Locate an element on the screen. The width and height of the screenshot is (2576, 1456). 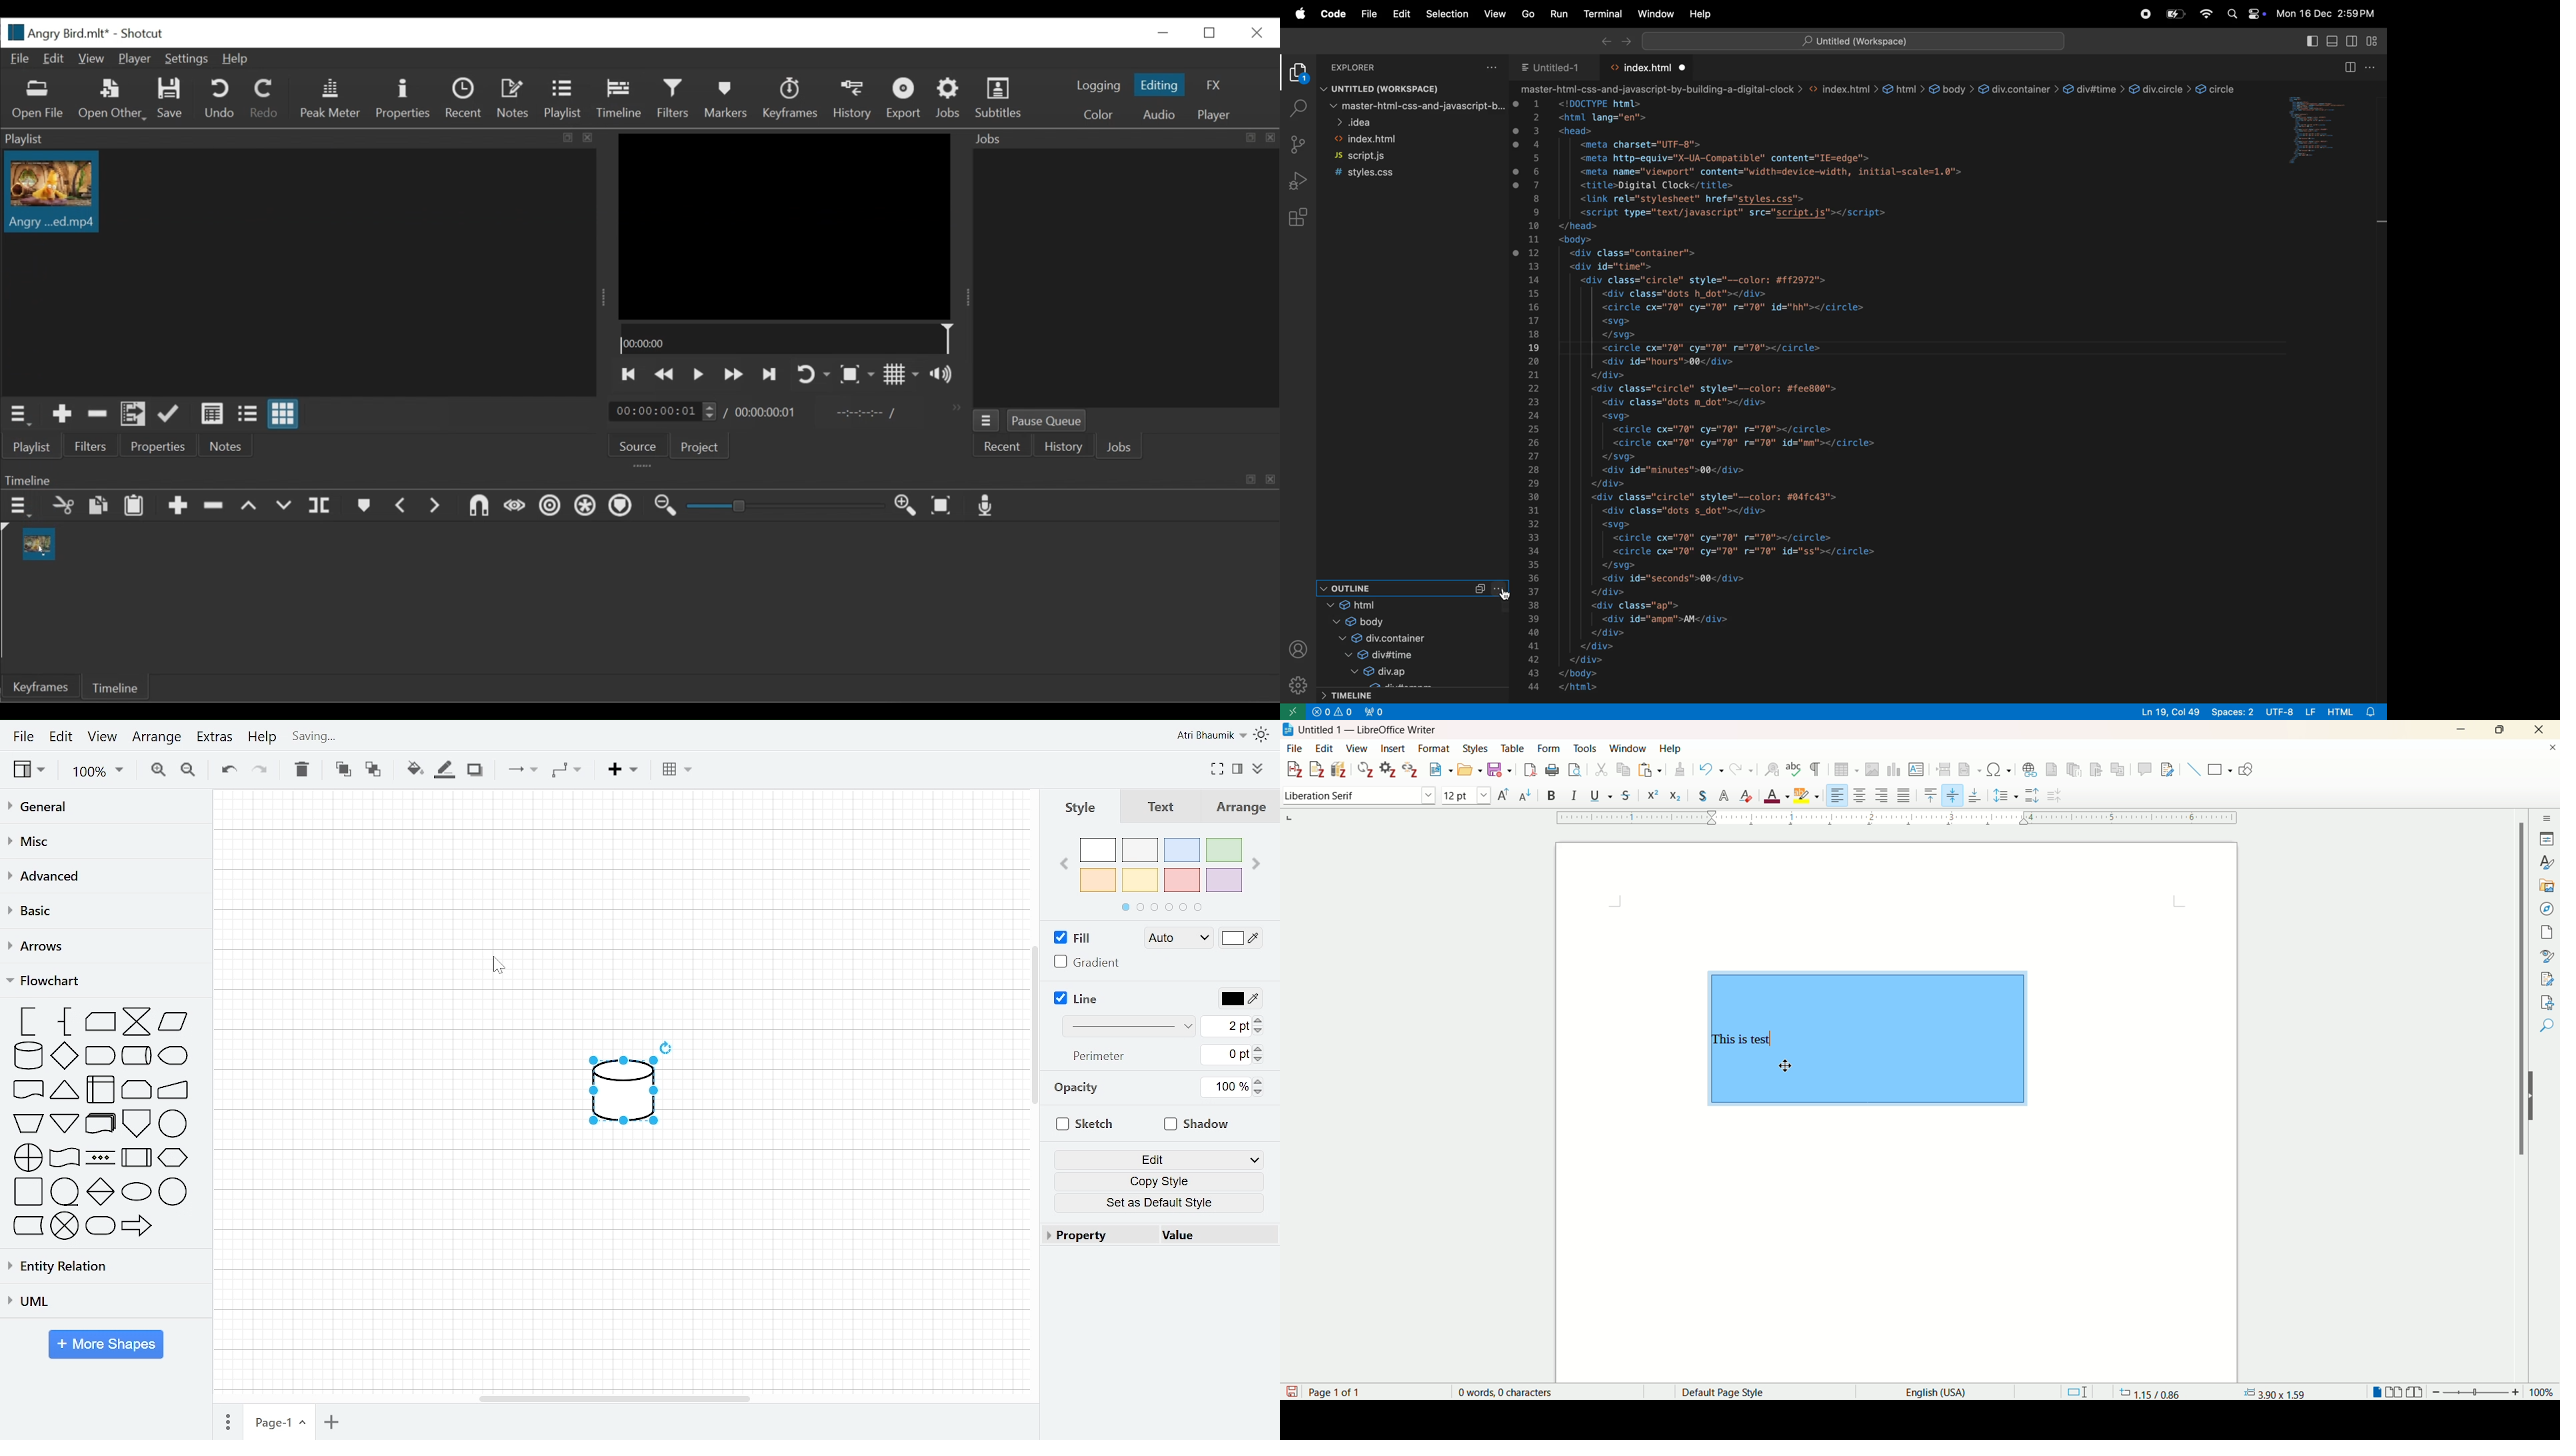
insert comment is located at coordinates (2143, 769).